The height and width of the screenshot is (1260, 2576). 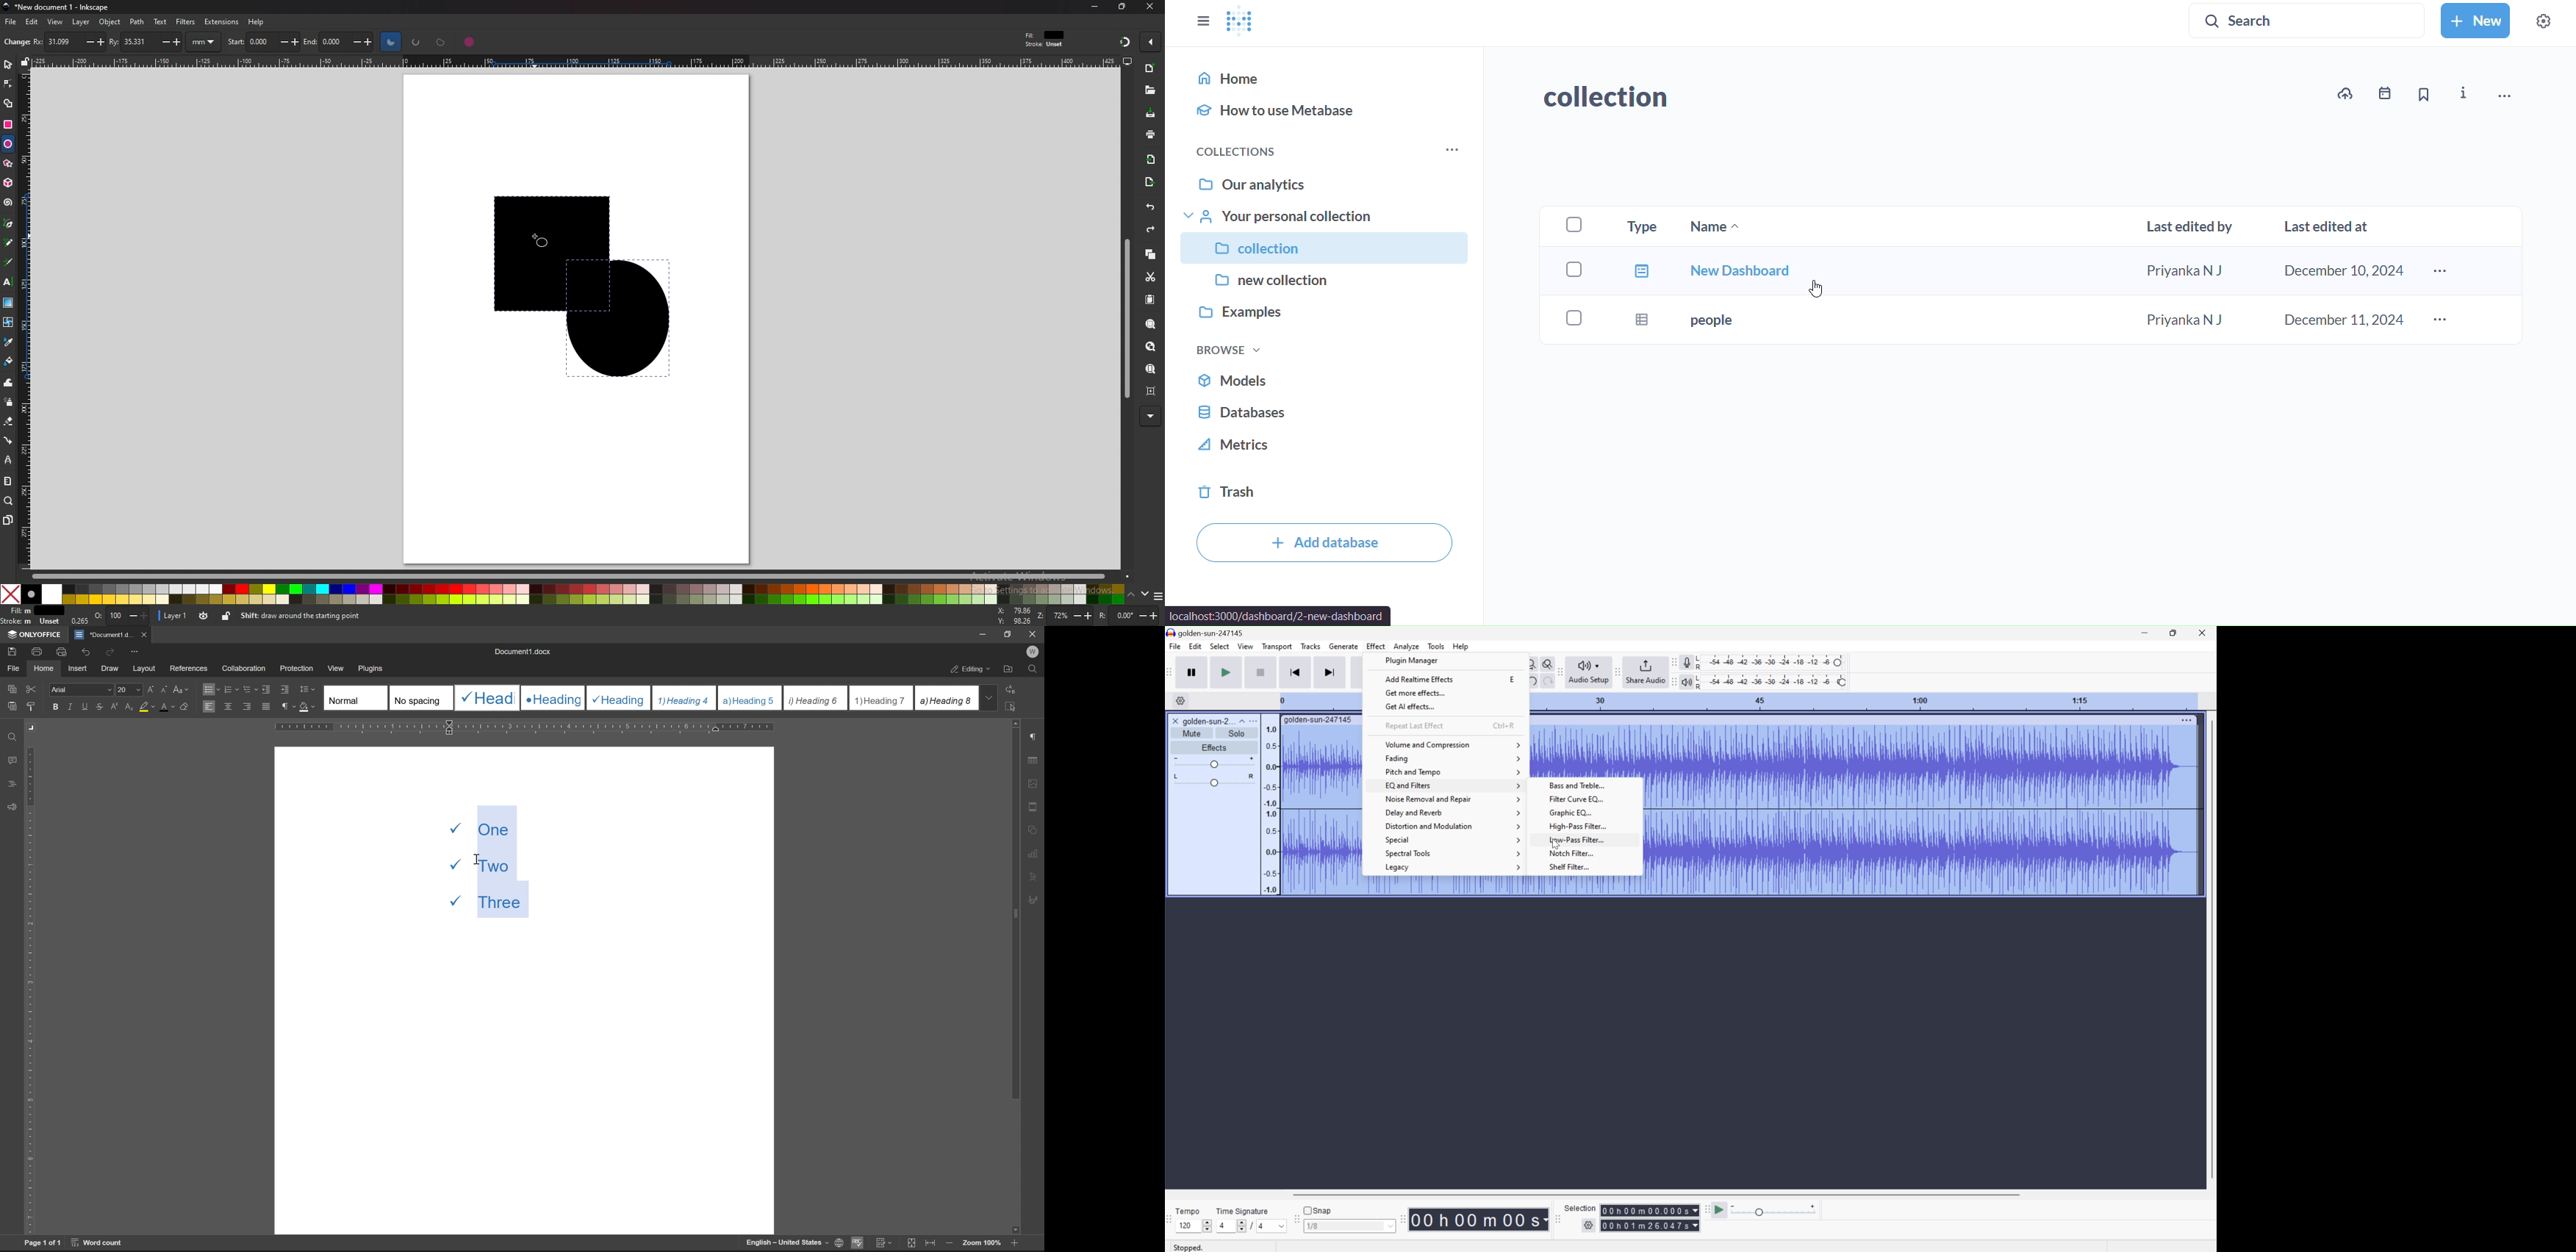 I want to click on Audacity transport toolbar, so click(x=1171, y=671).